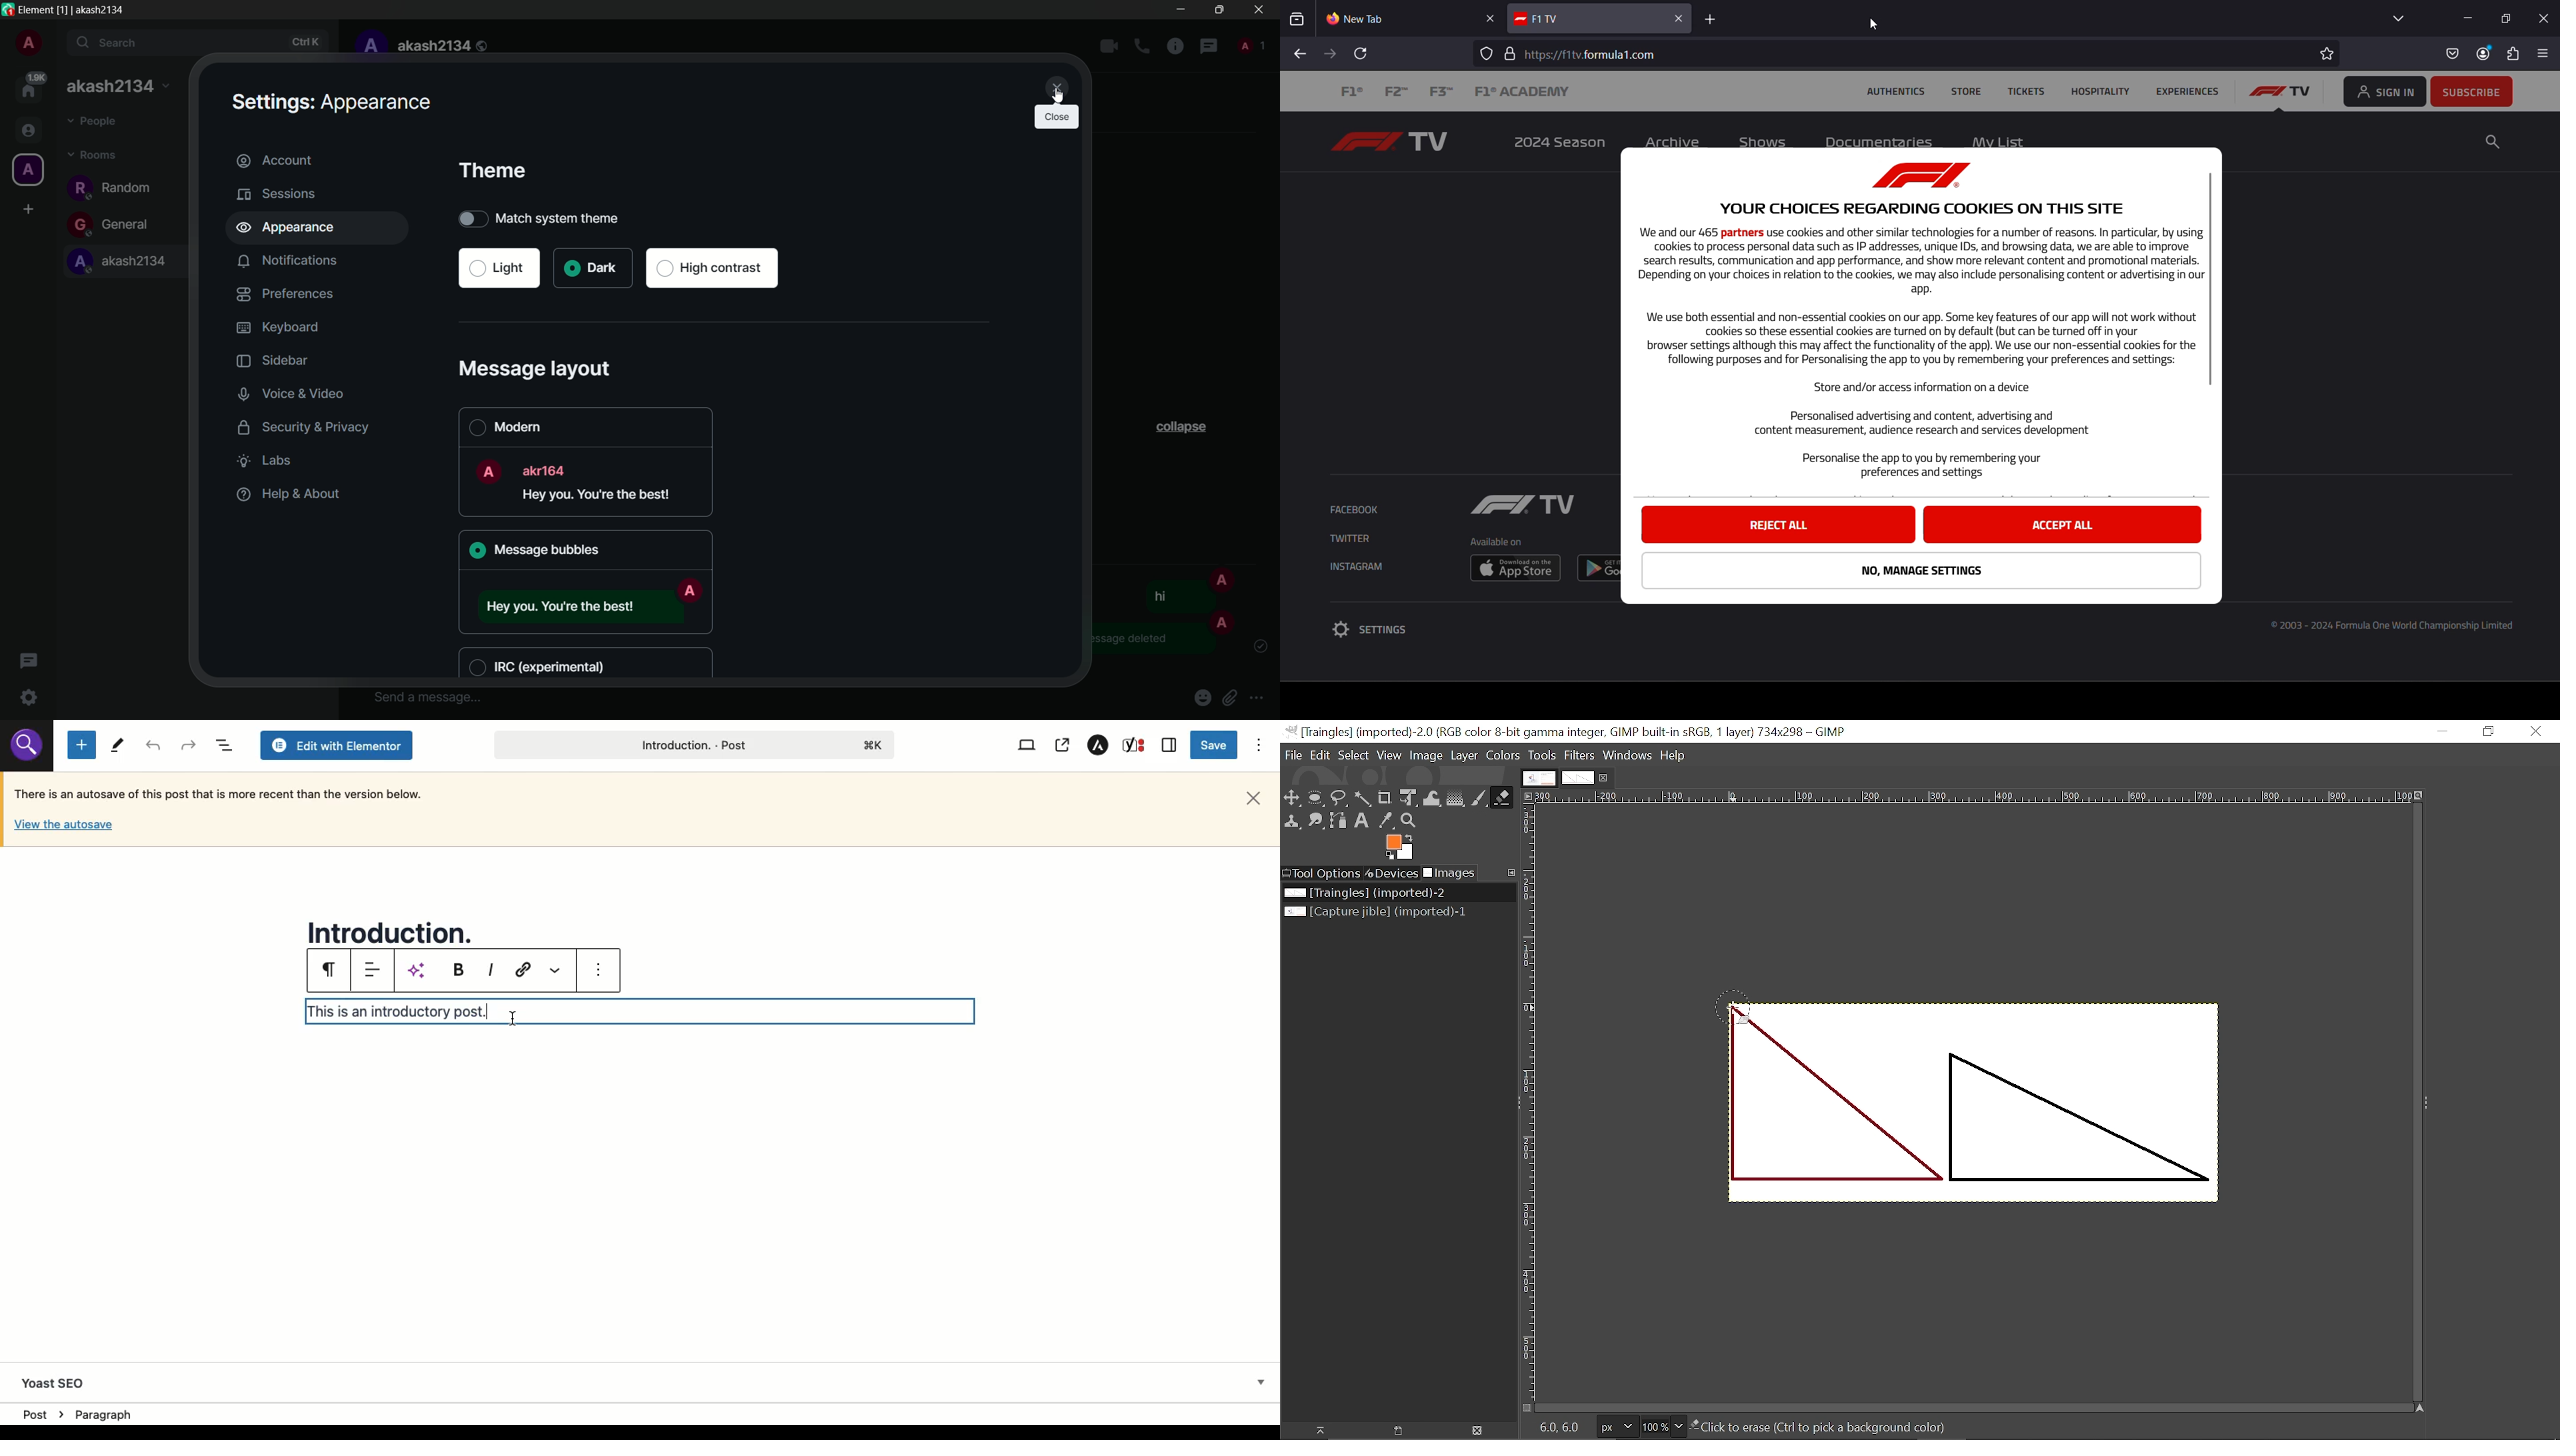 The width and height of the screenshot is (2576, 1456). I want to click on close, so click(1259, 9).